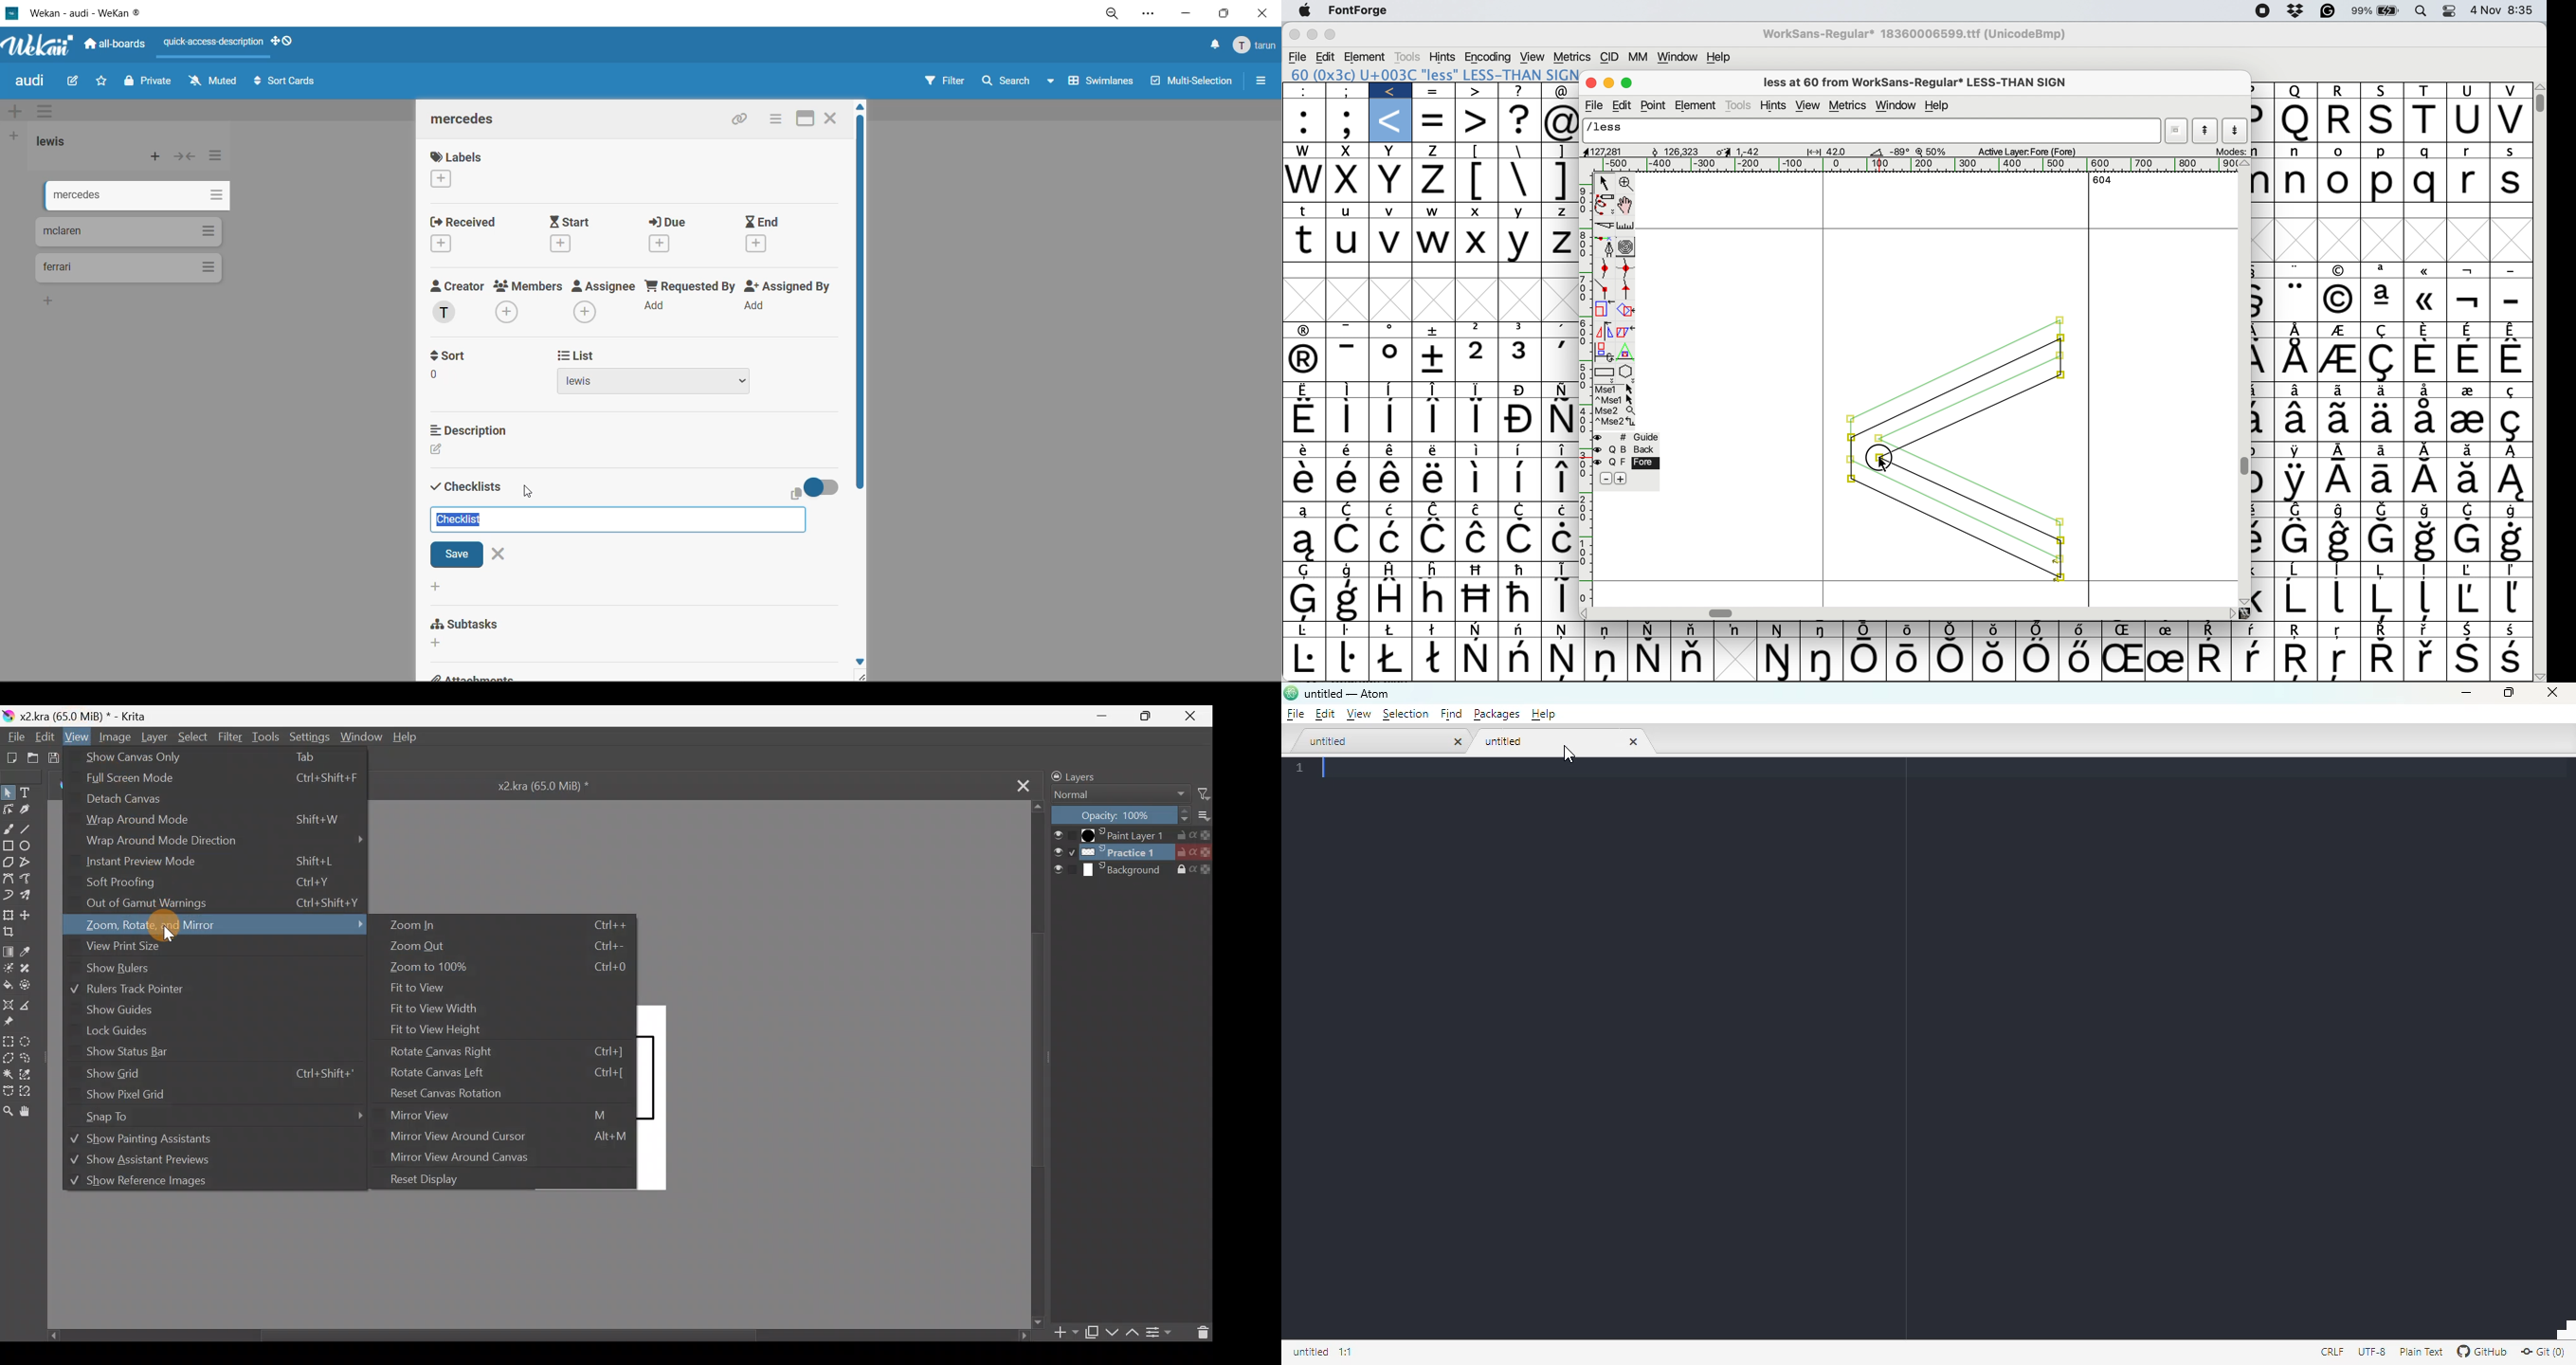 The image size is (2576, 1372). I want to click on Symbol, so click(2512, 659).